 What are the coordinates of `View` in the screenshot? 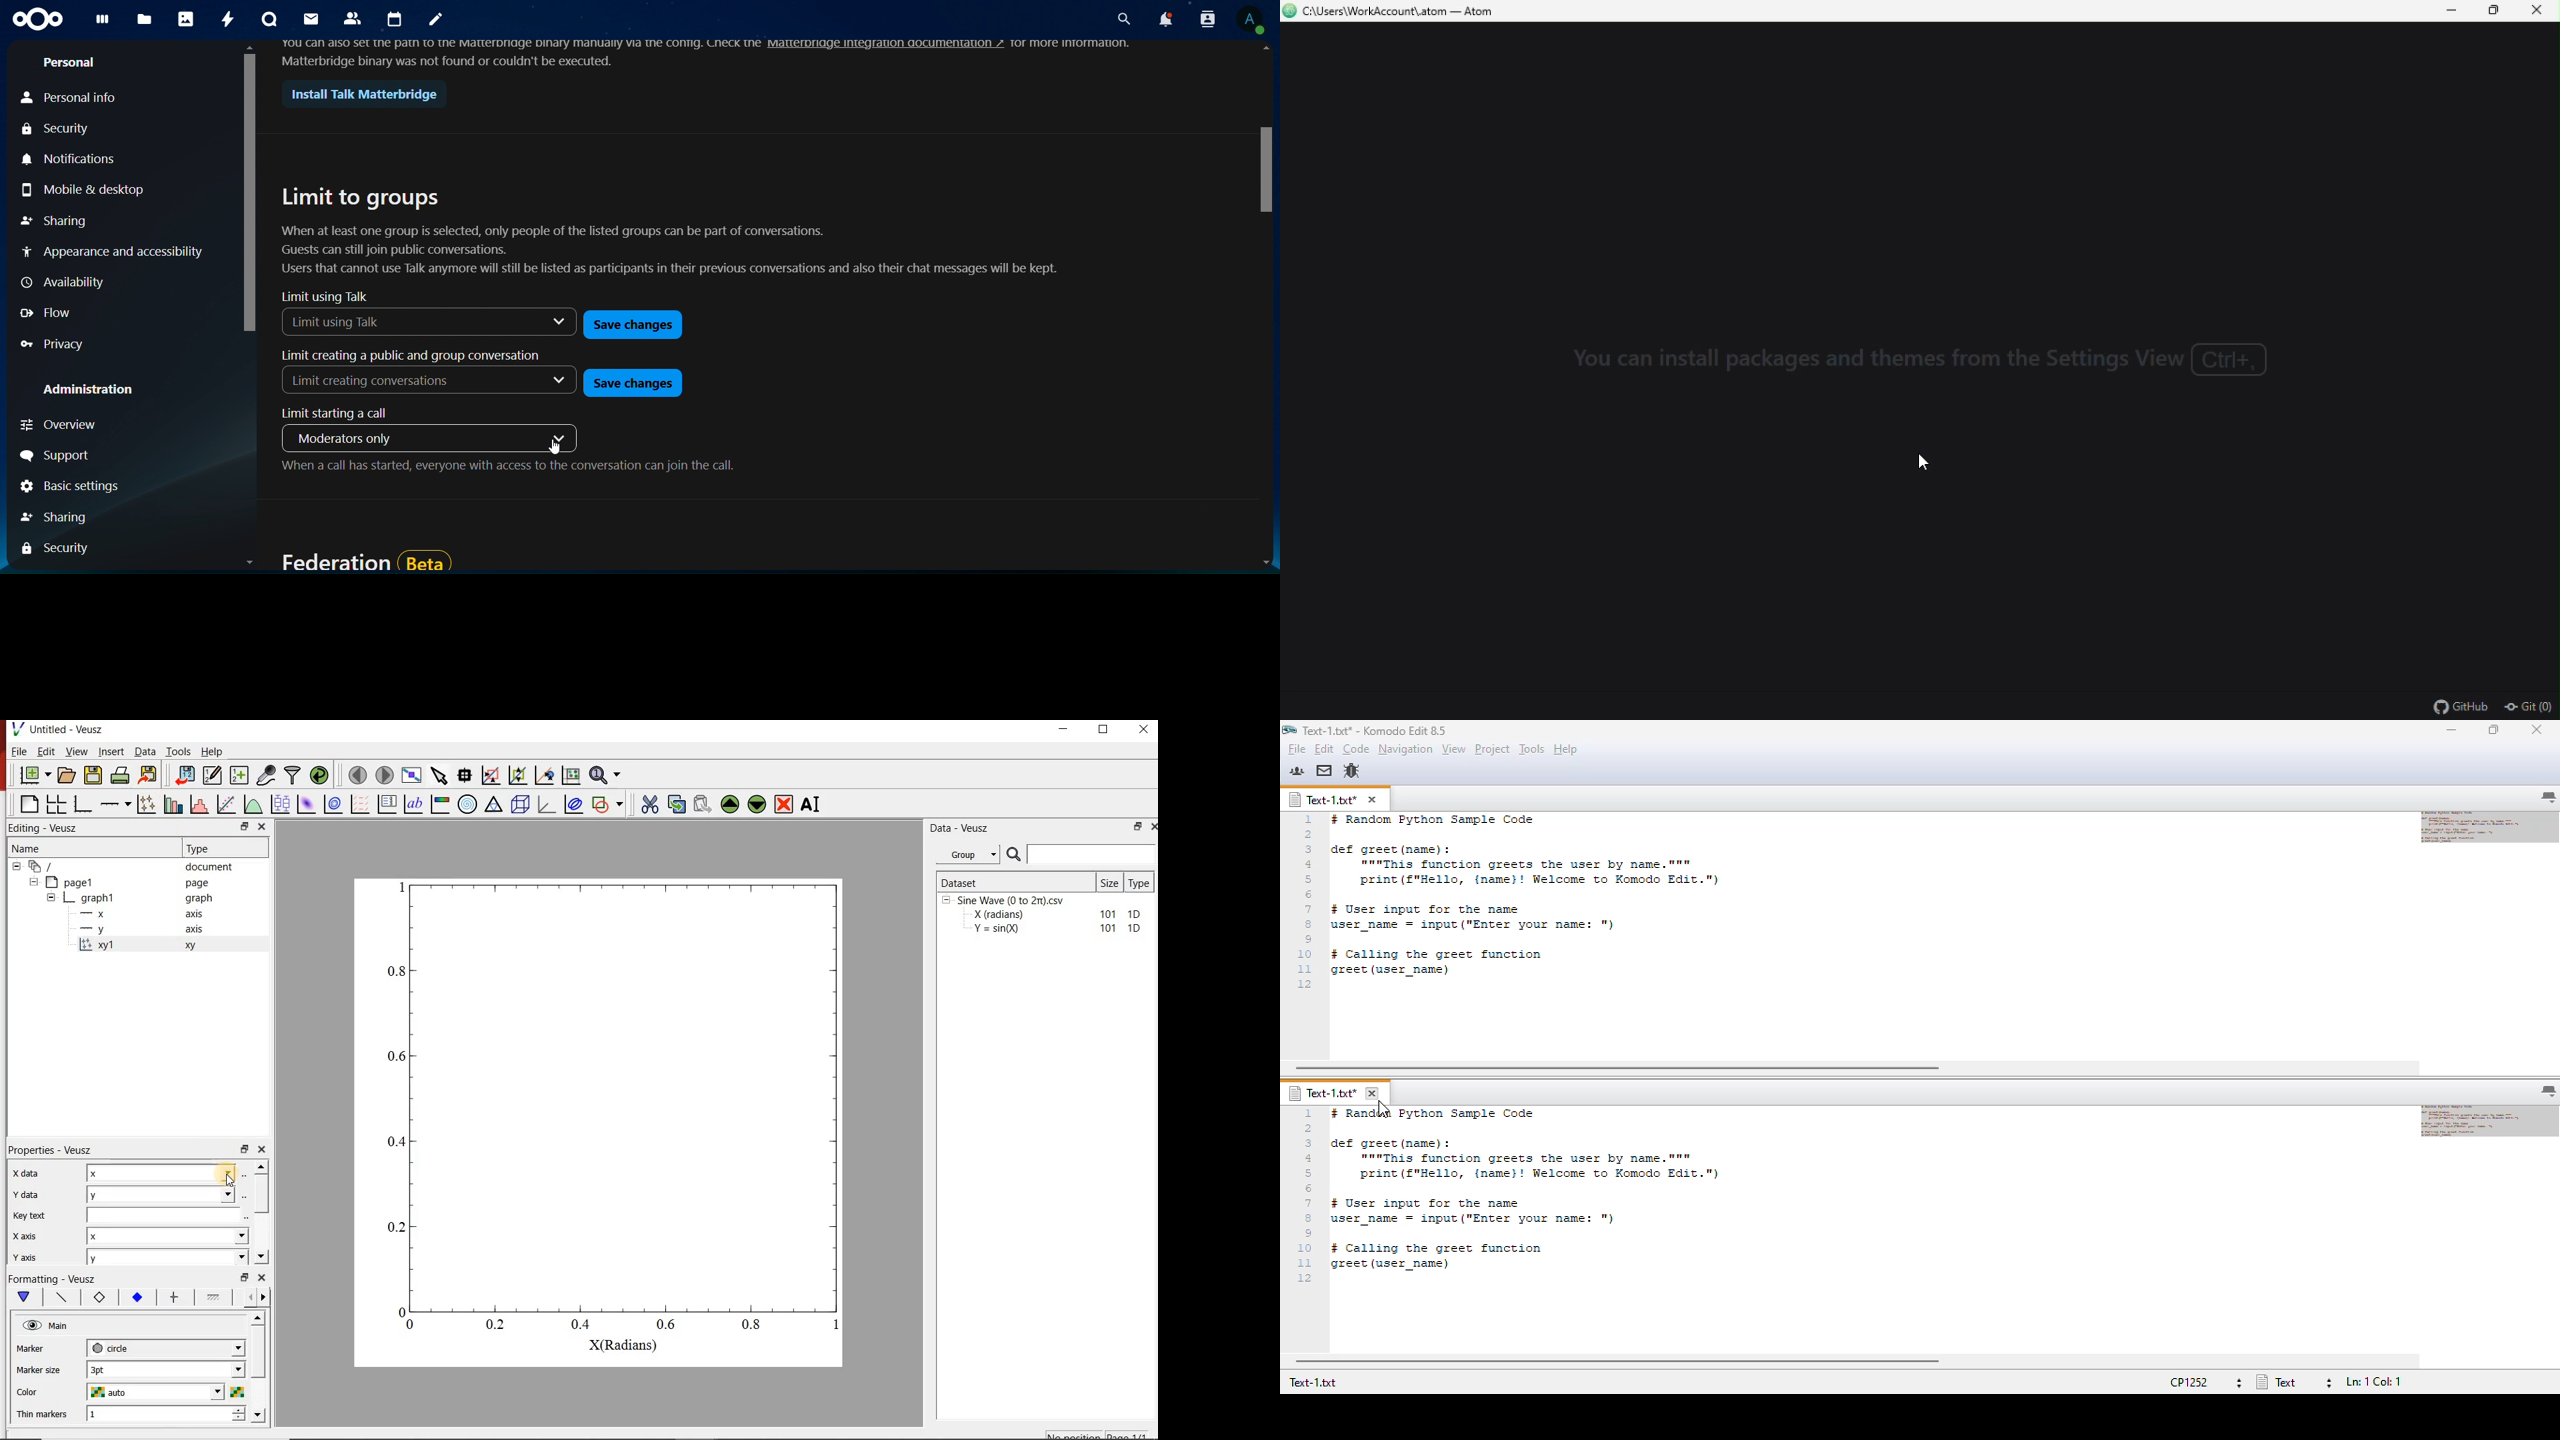 It's located at (77, 751).